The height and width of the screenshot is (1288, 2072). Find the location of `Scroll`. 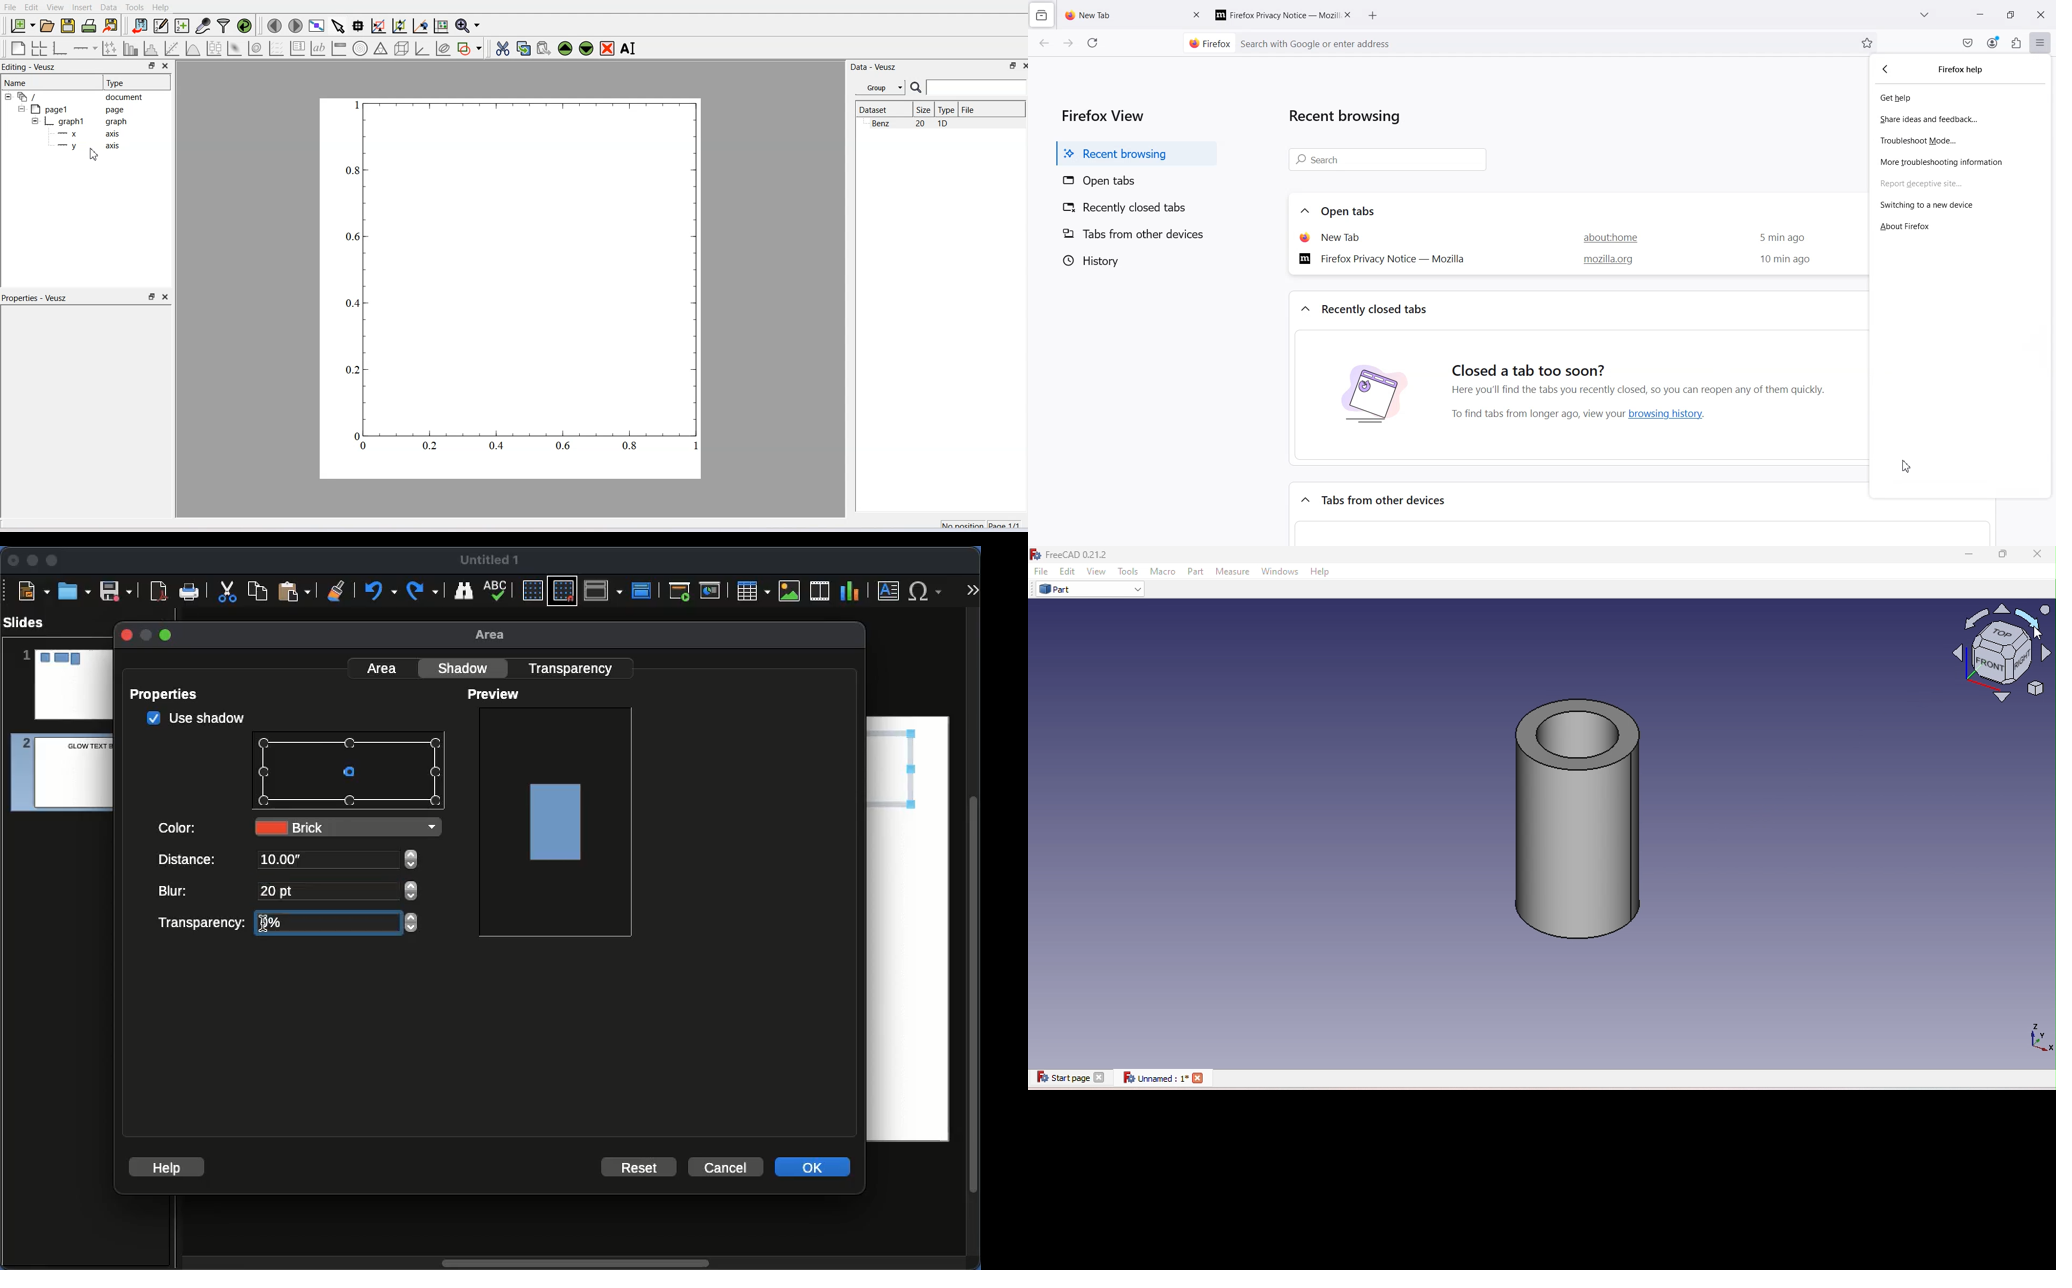

Scroll is located at coordinates (976, 940).